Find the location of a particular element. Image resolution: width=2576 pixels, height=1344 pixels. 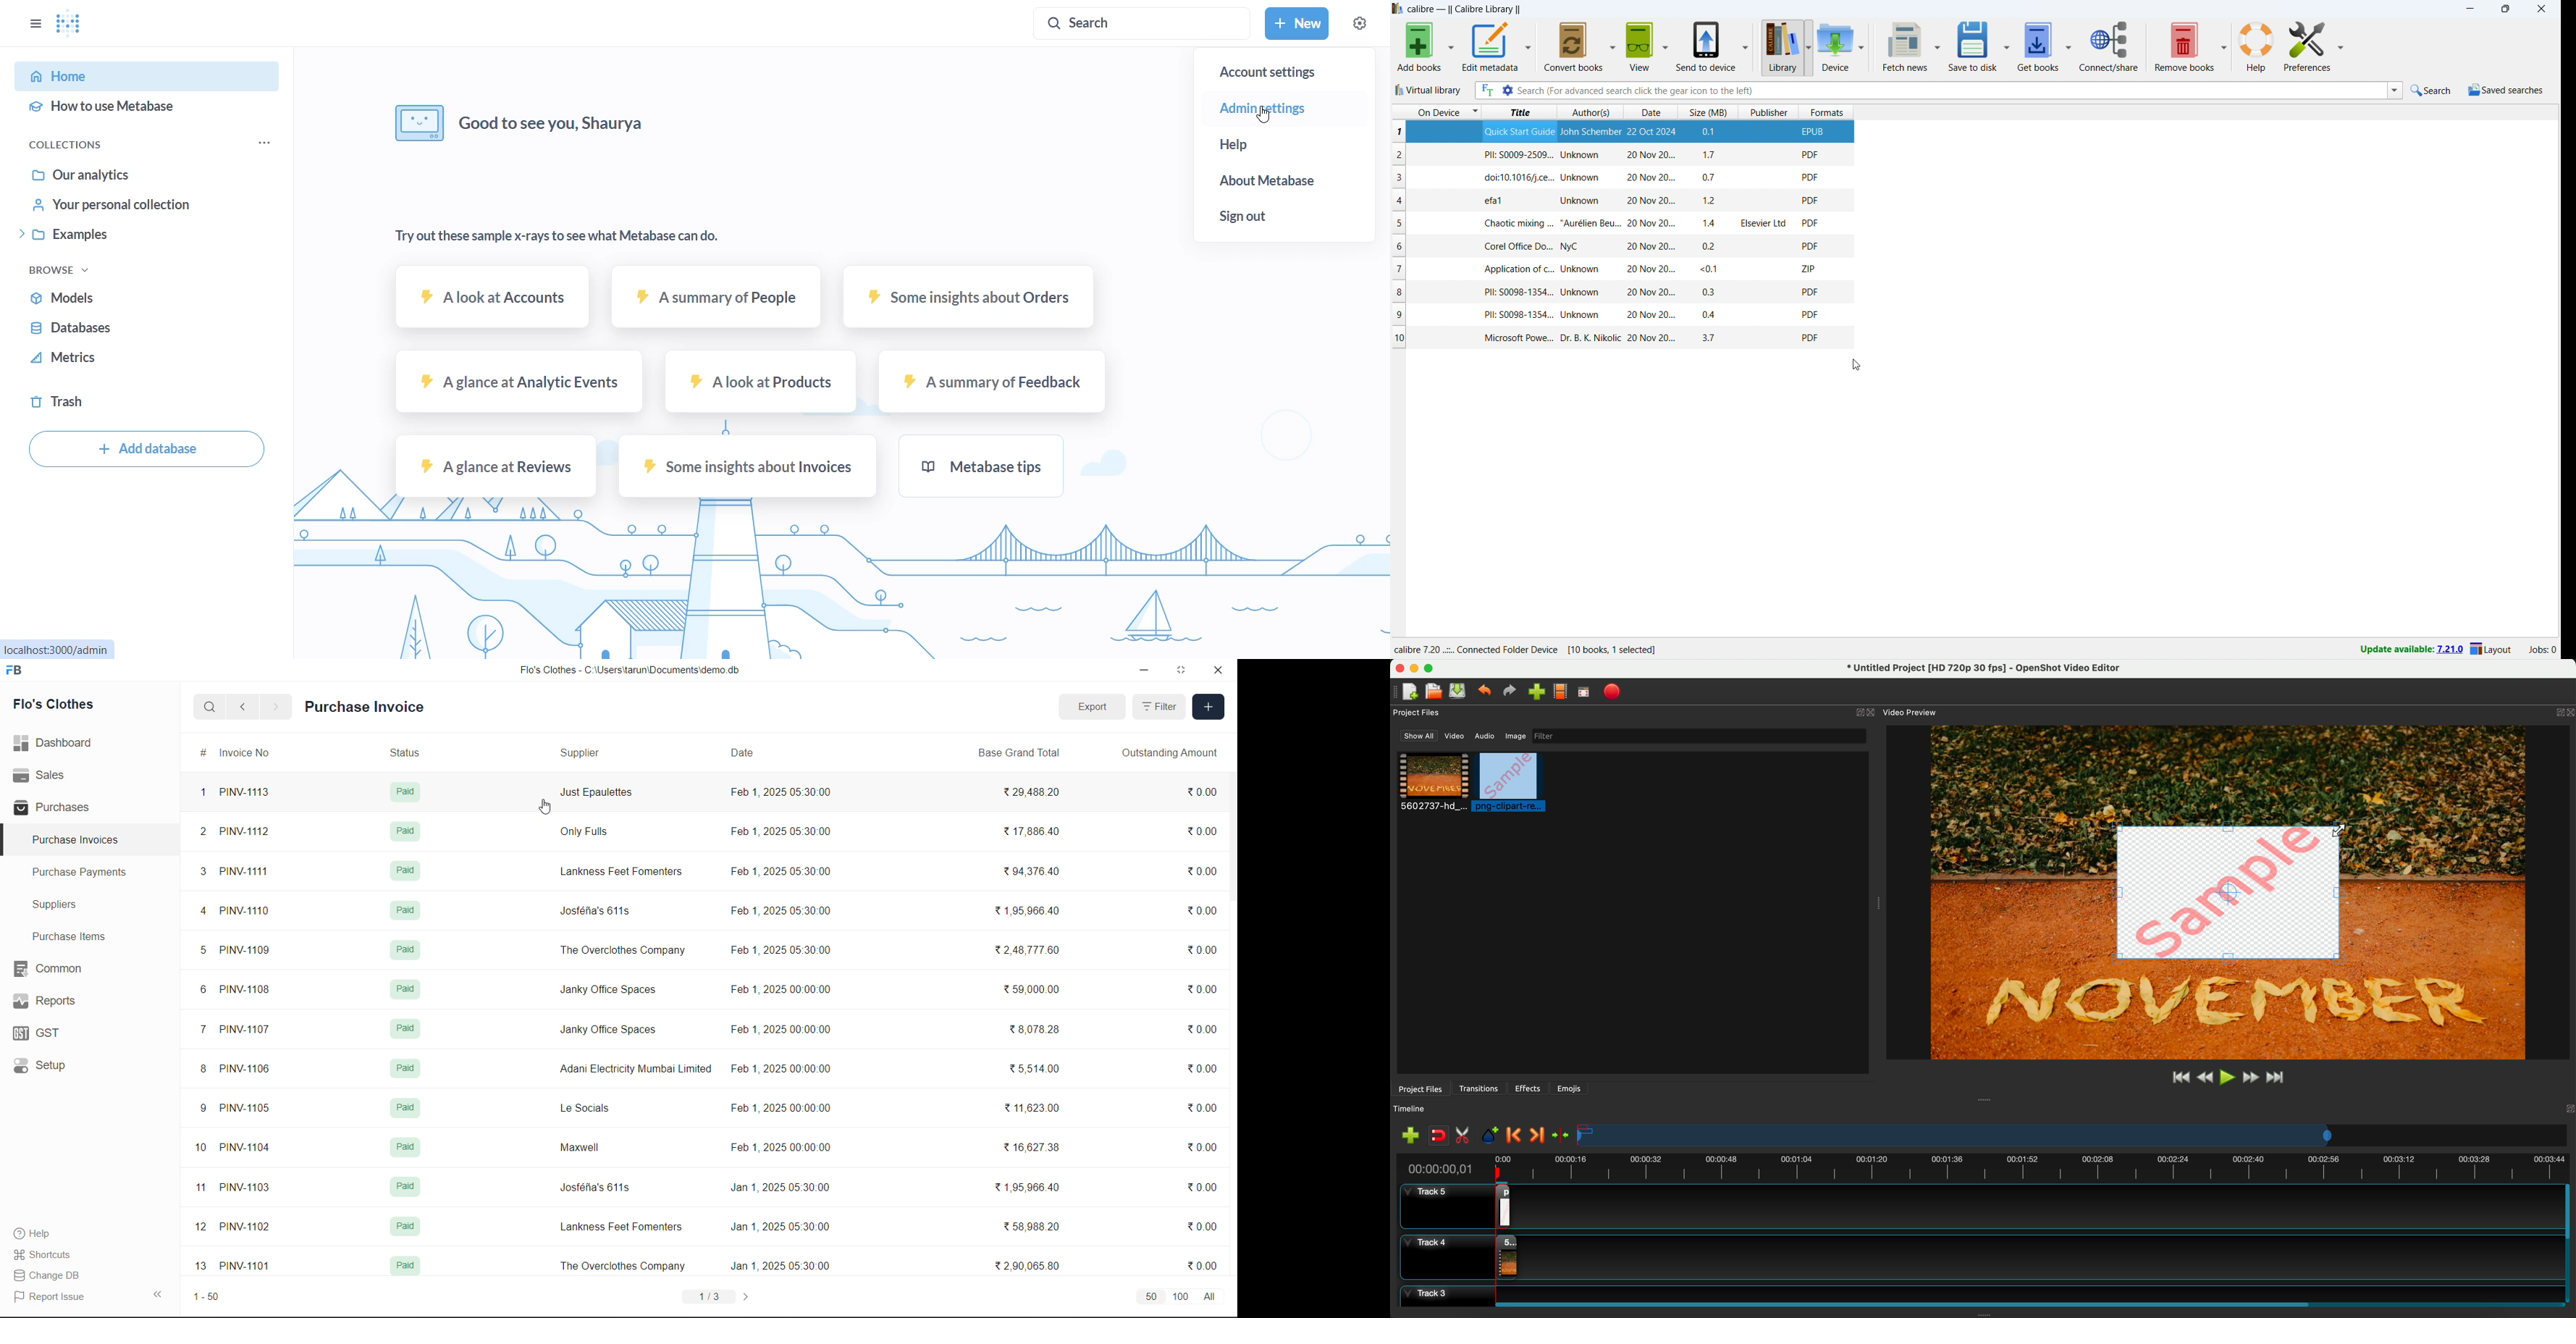

Dashboard is located at coordinates (57, 742).